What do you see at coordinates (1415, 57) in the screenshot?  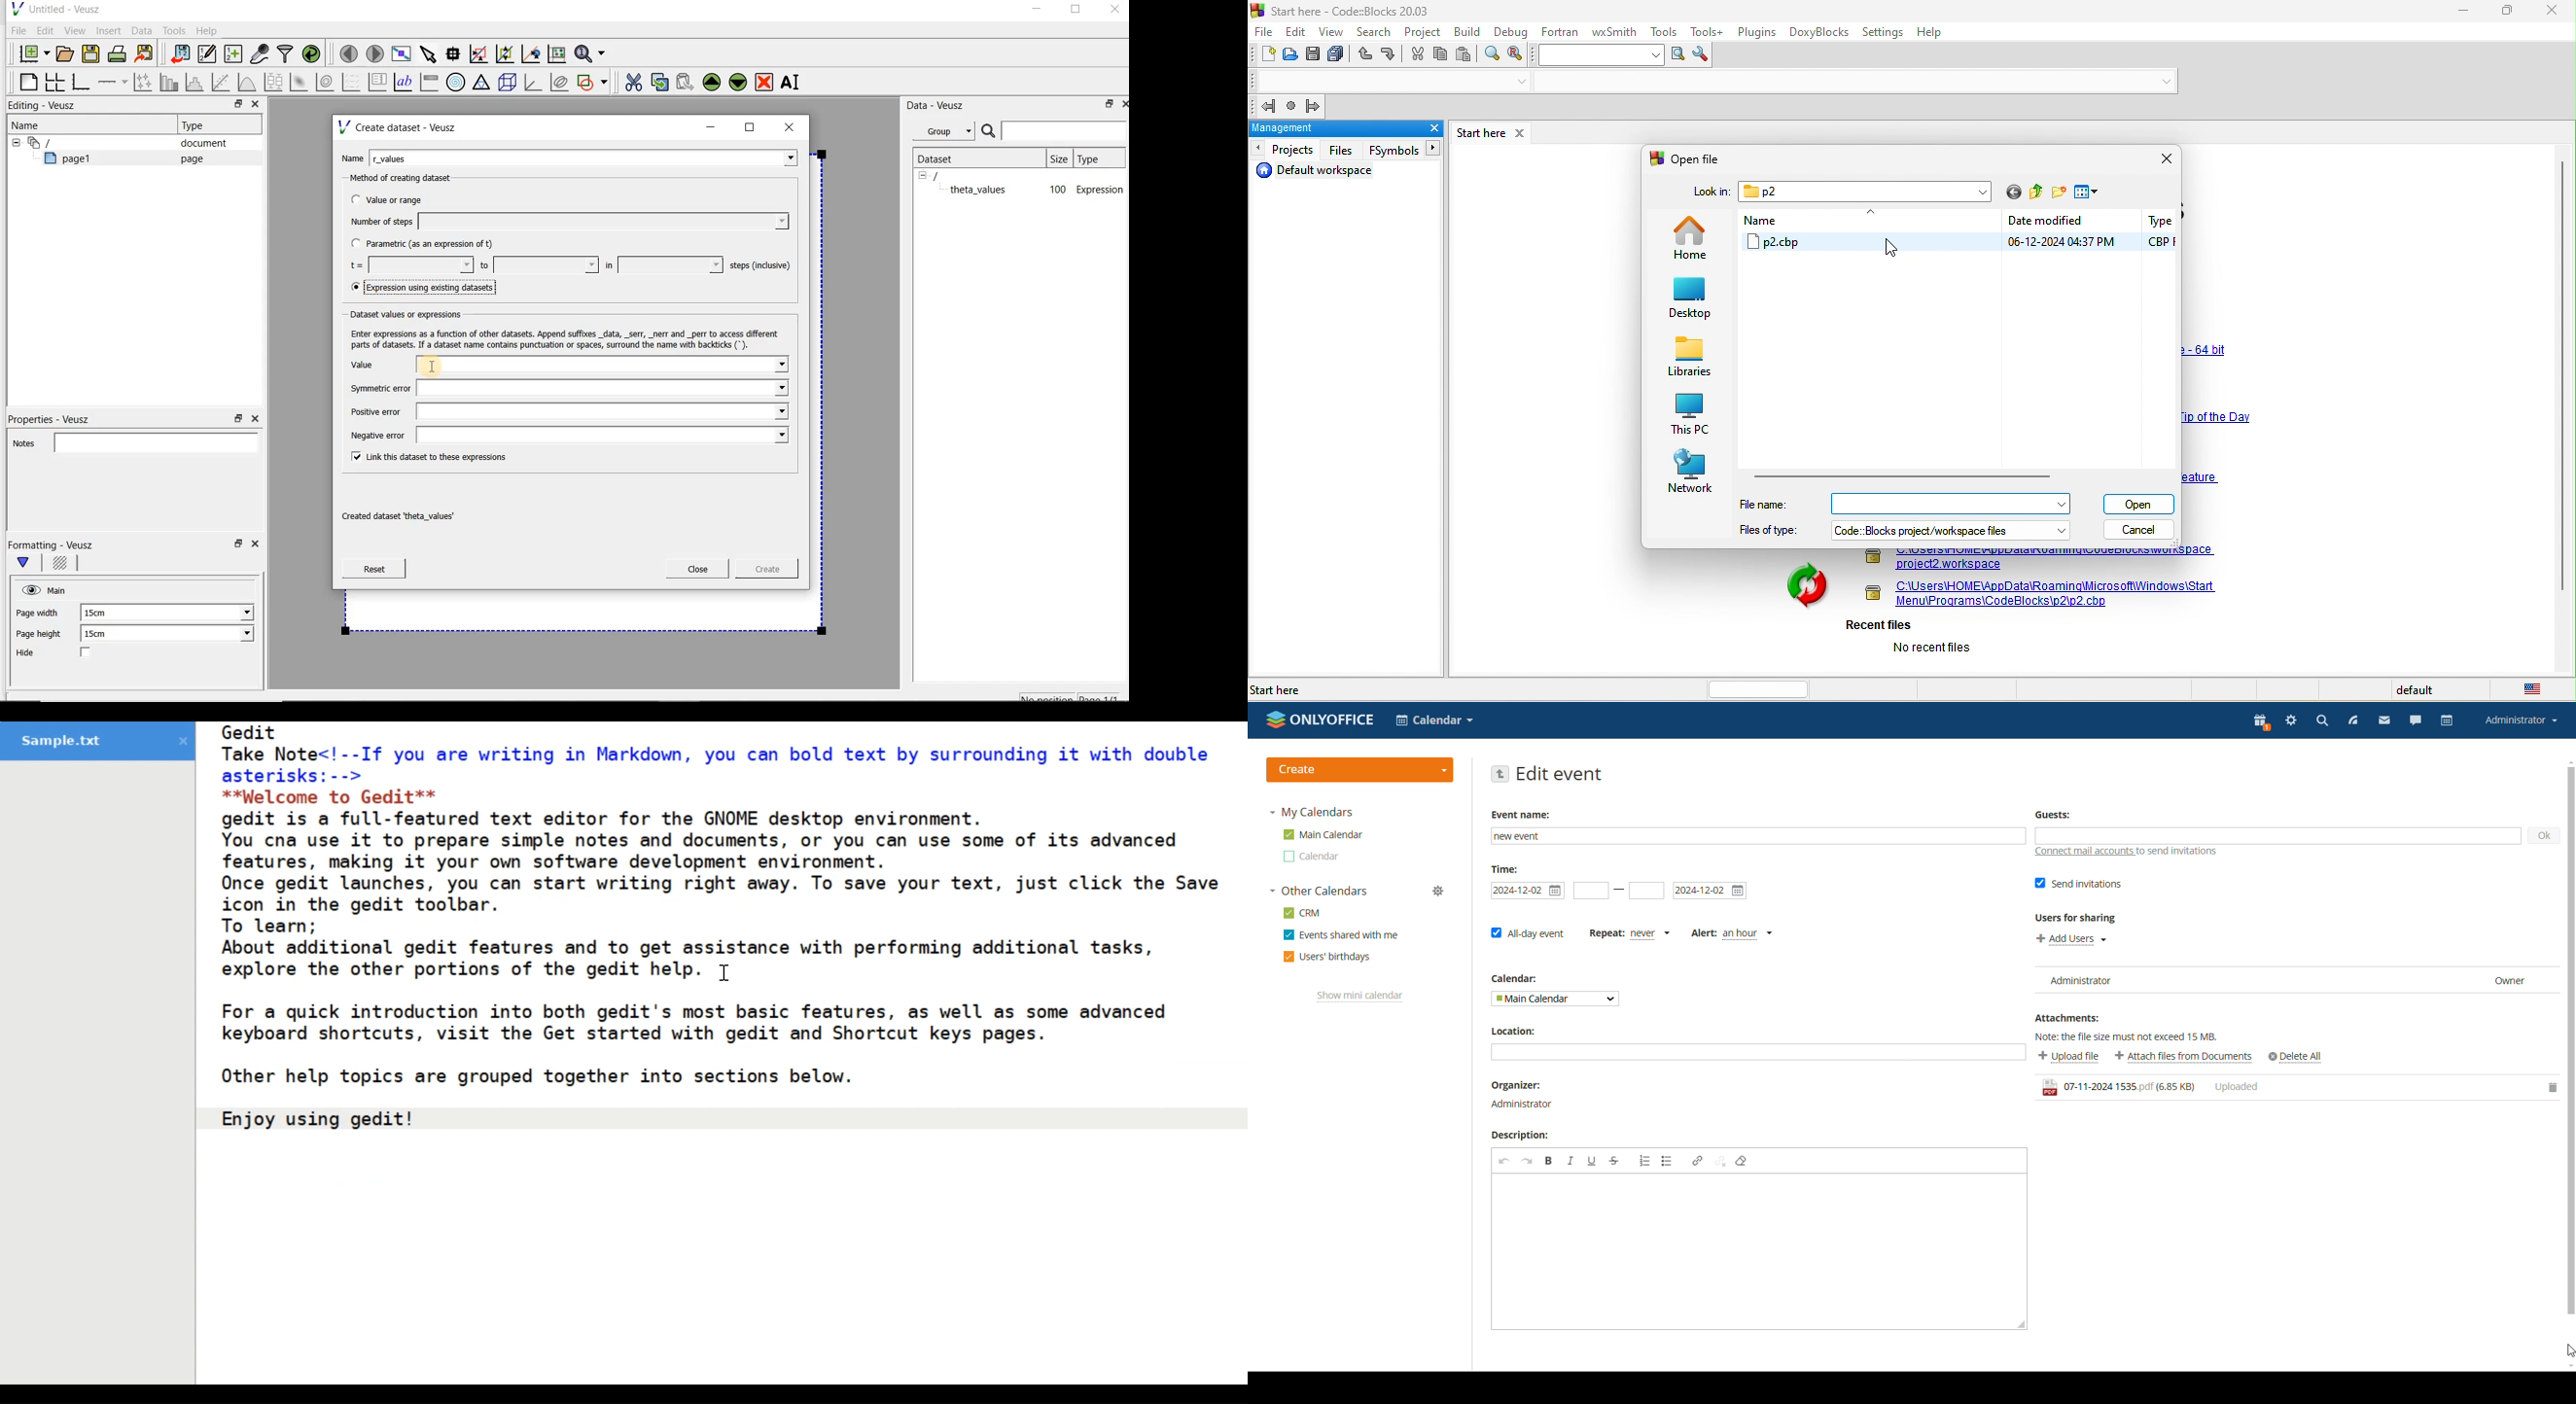 I see `cut` at bounding box center [1415, 57].